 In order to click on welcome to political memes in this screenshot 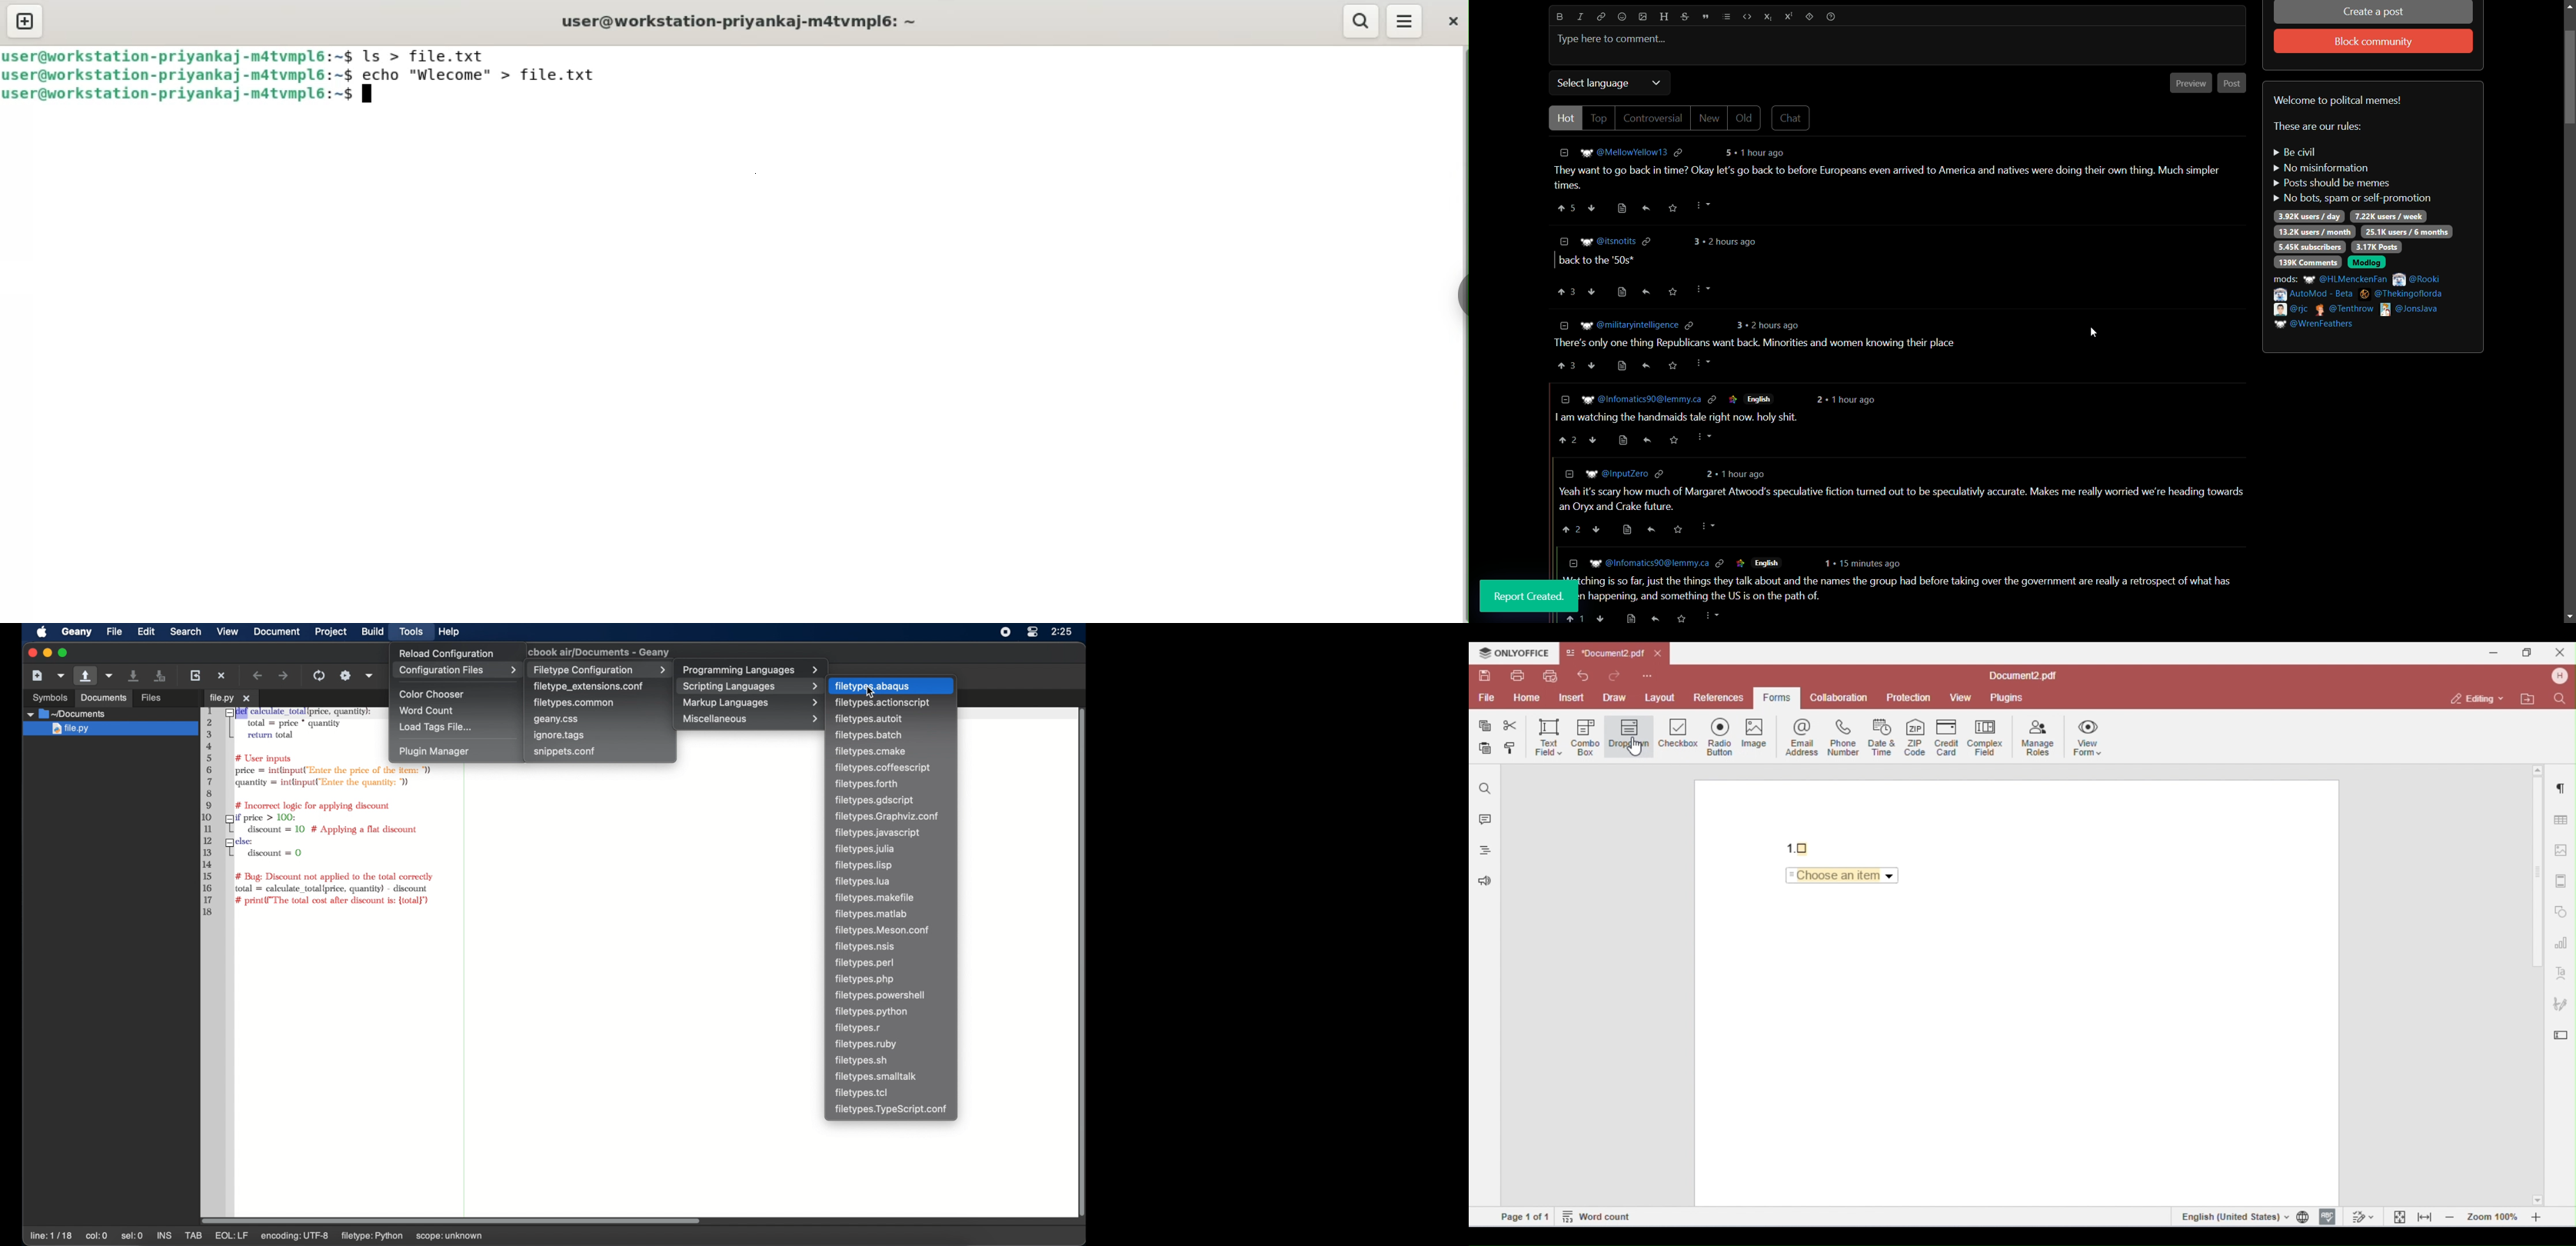, I will do `click(2340, 100)`.